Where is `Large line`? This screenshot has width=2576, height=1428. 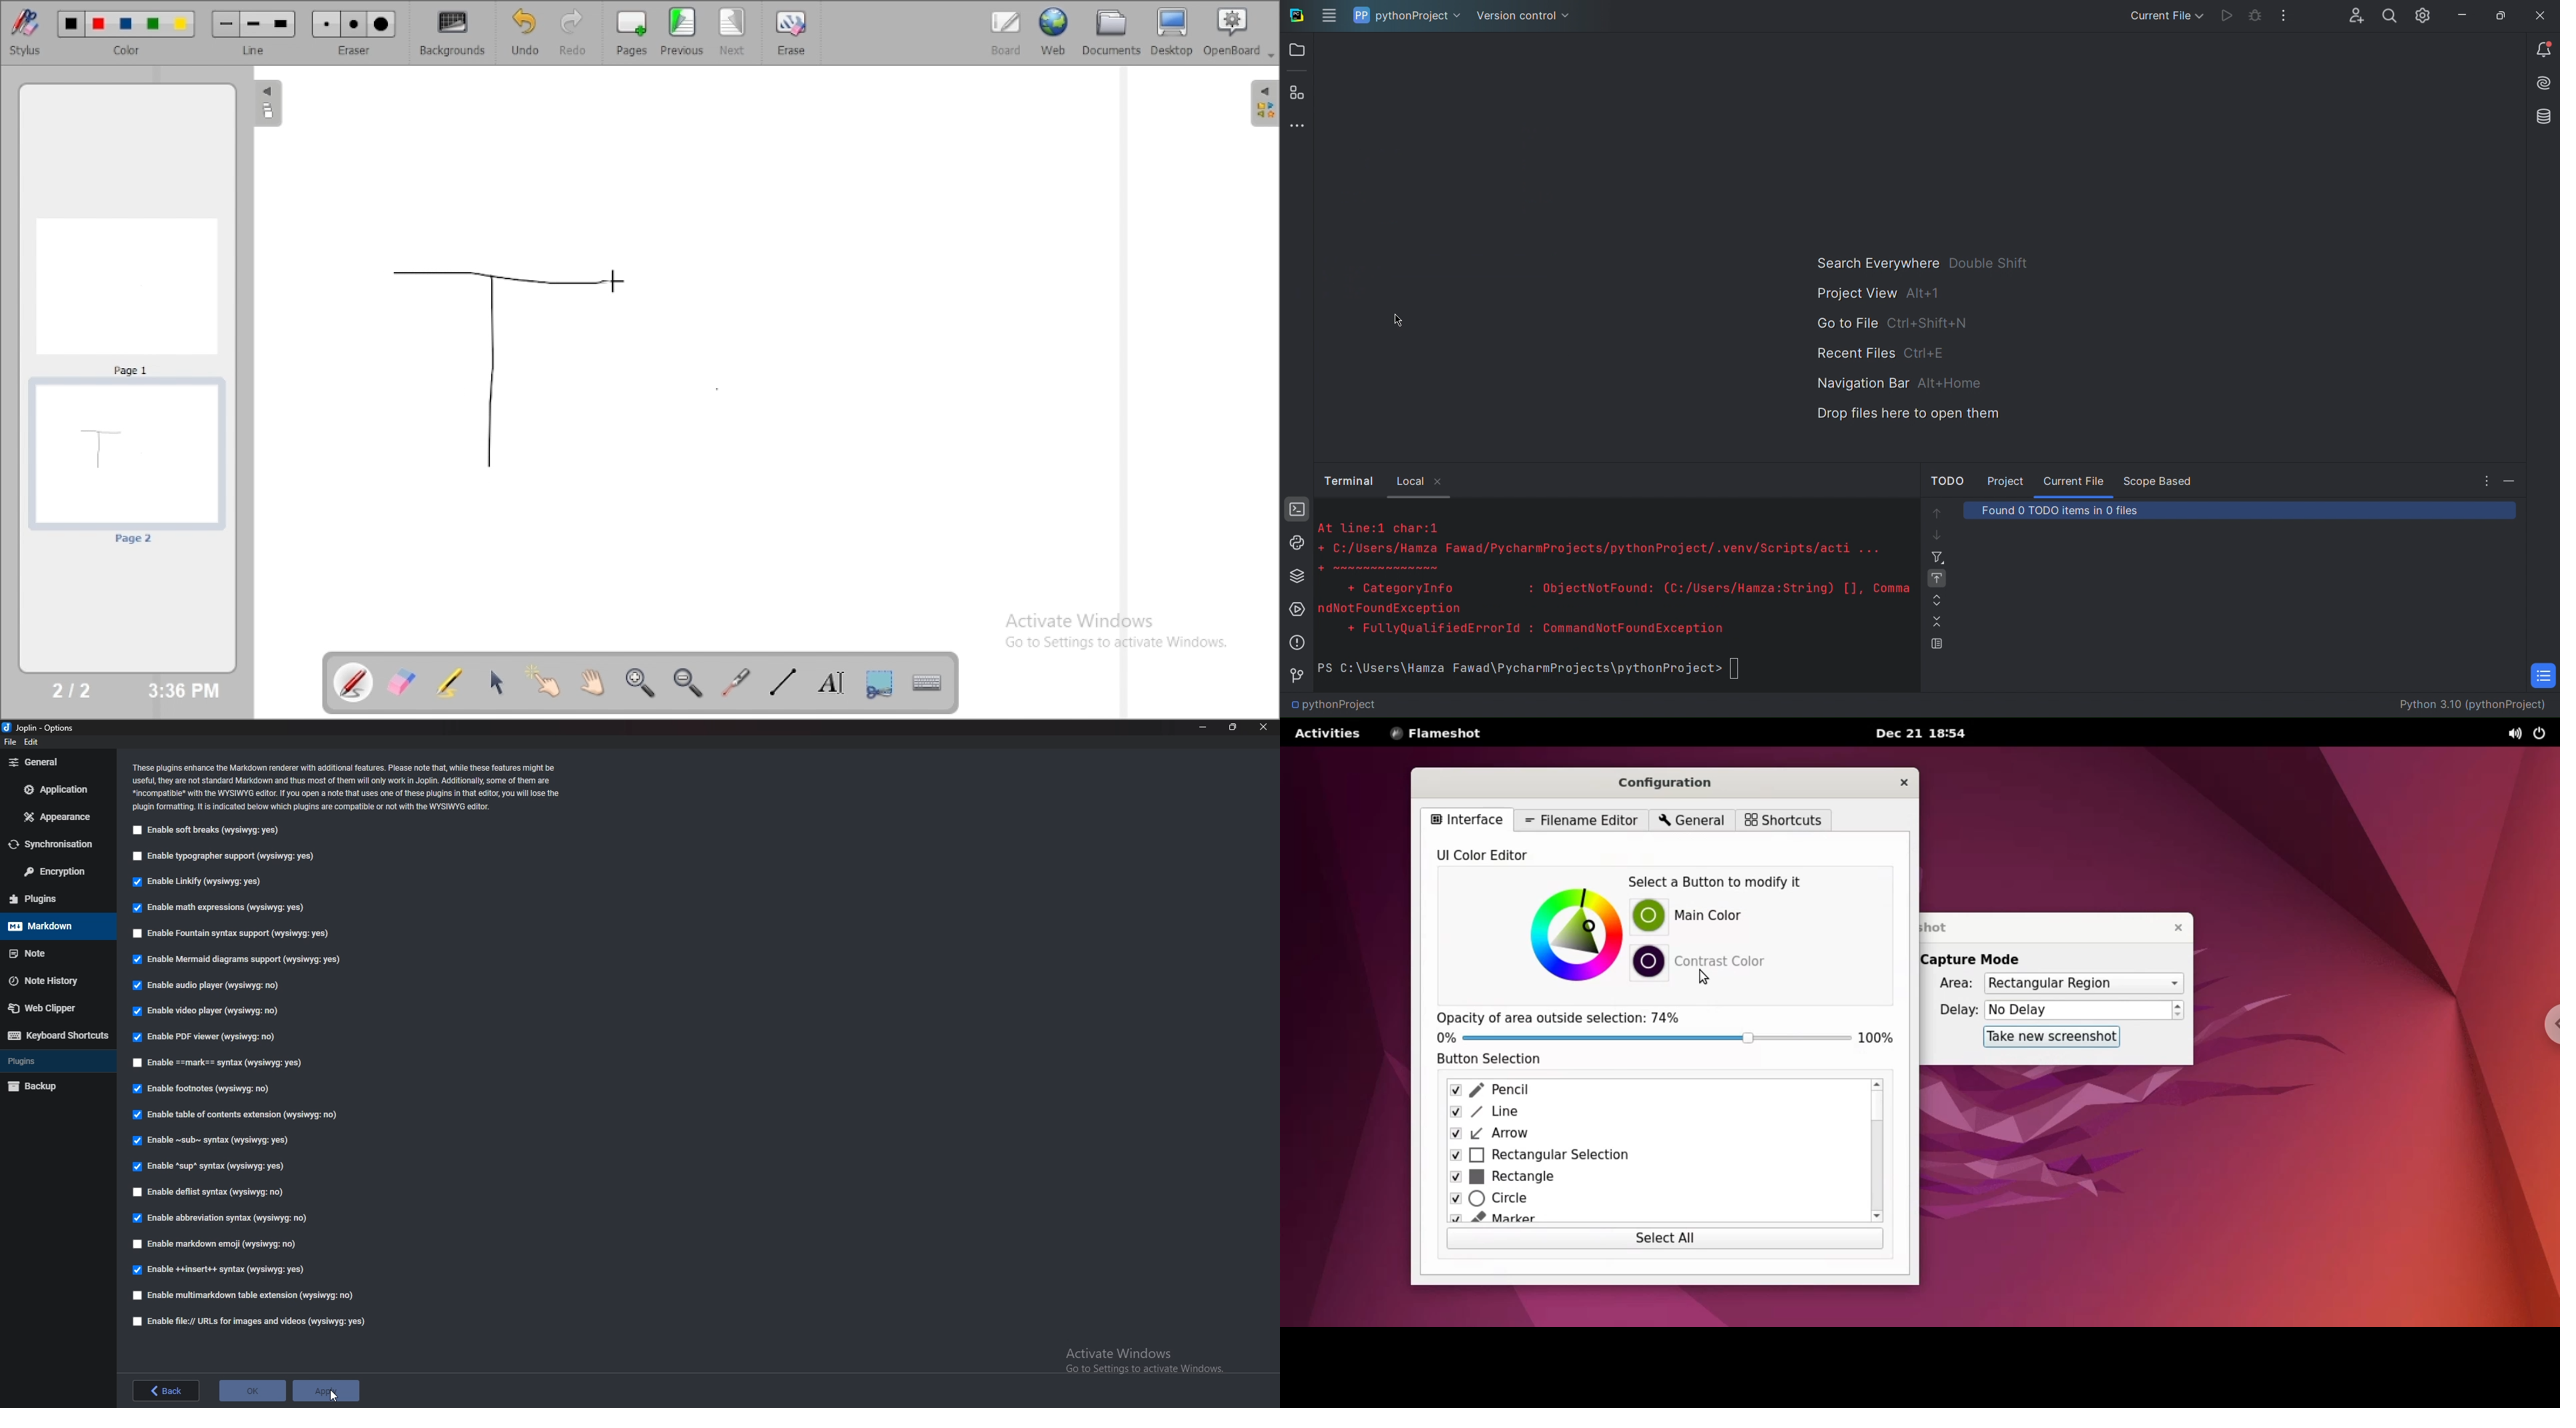 Large line is located at coordinates (282, 25).